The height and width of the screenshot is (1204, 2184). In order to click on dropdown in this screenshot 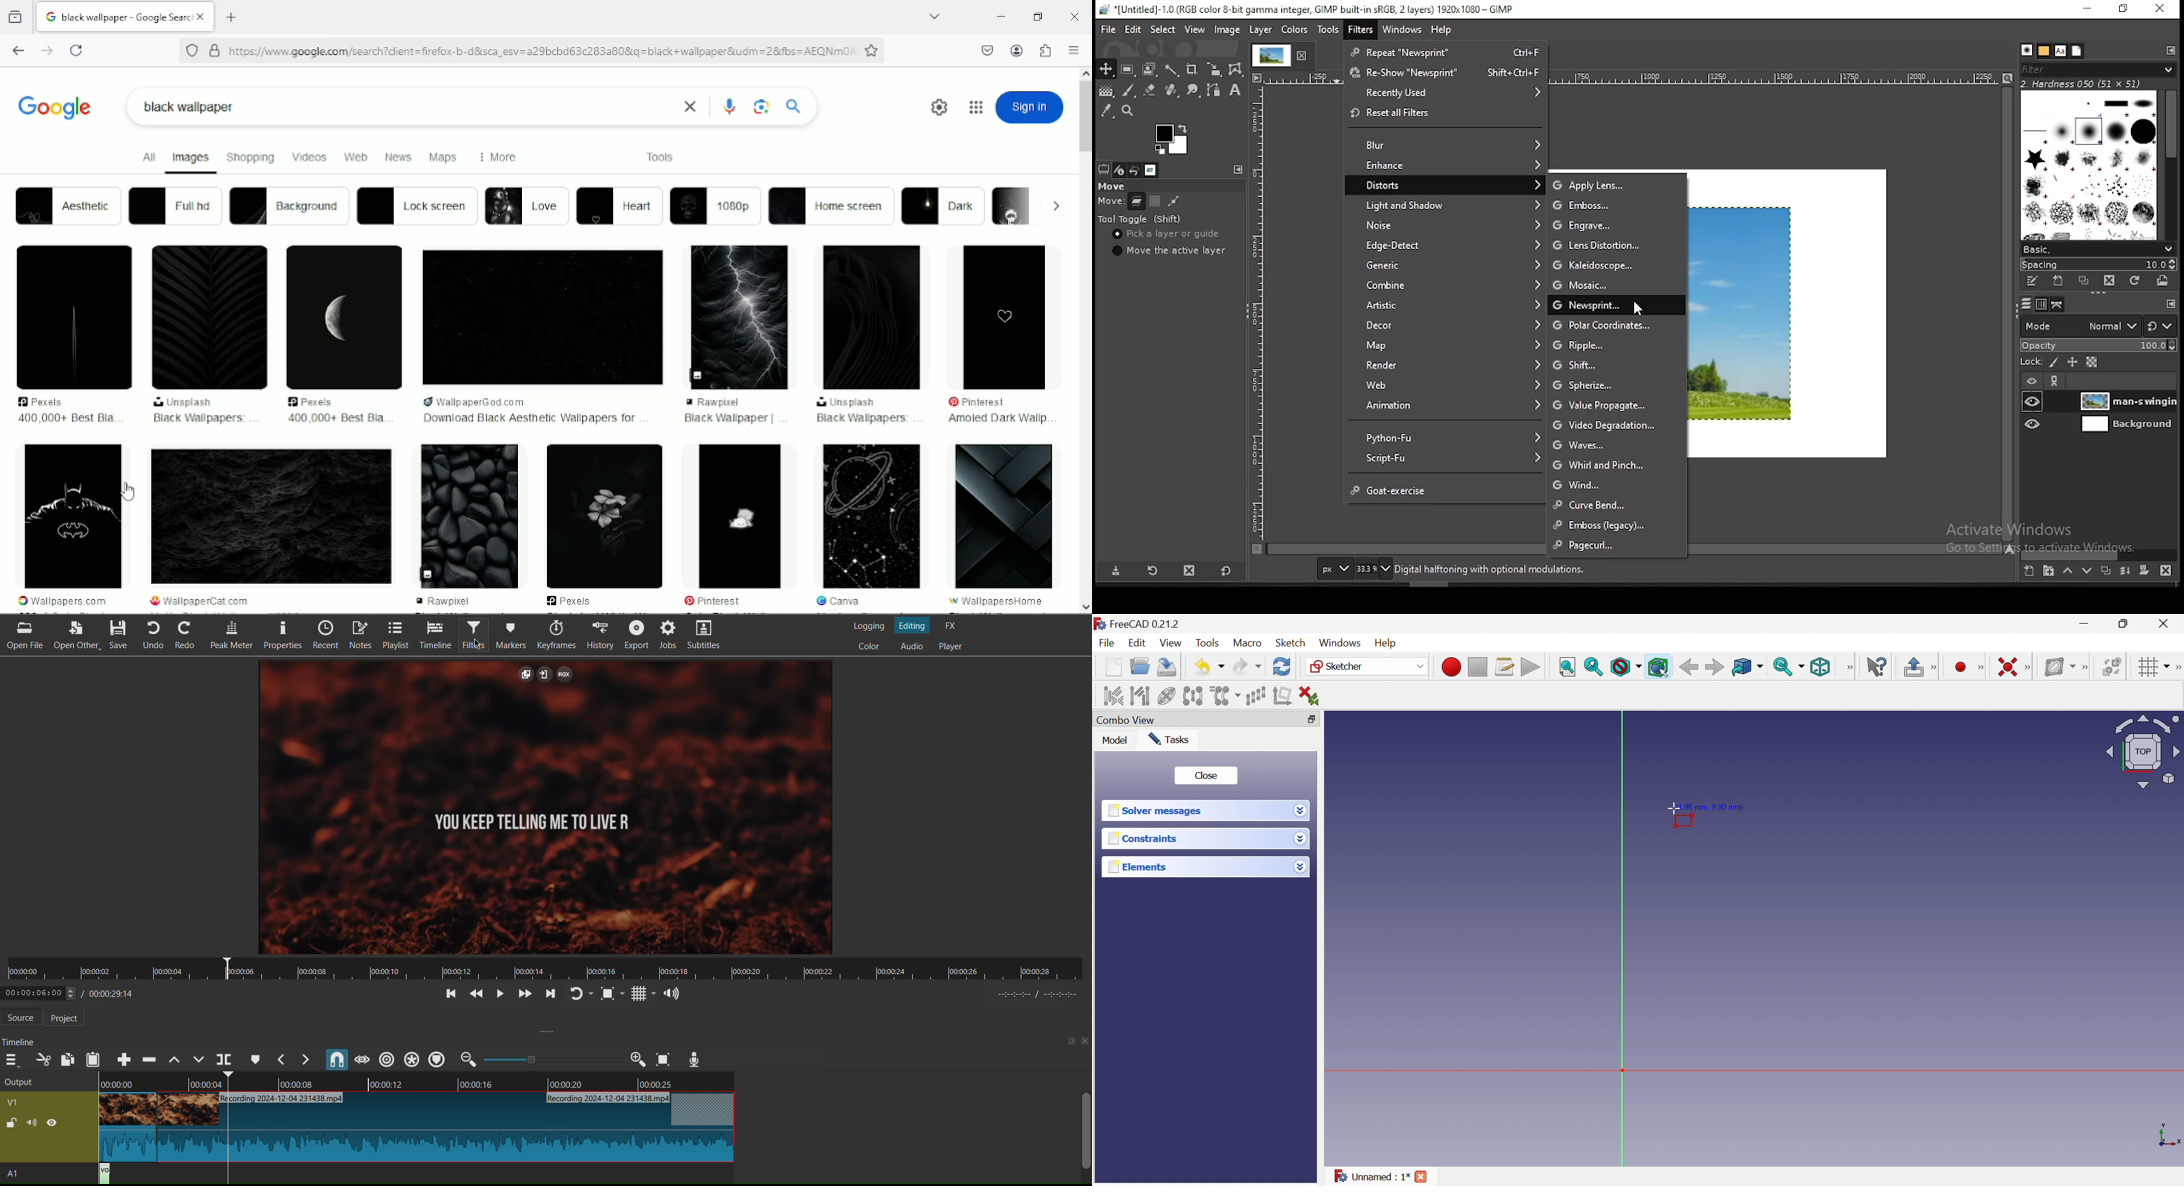, I will do `click(1056, 206)`.